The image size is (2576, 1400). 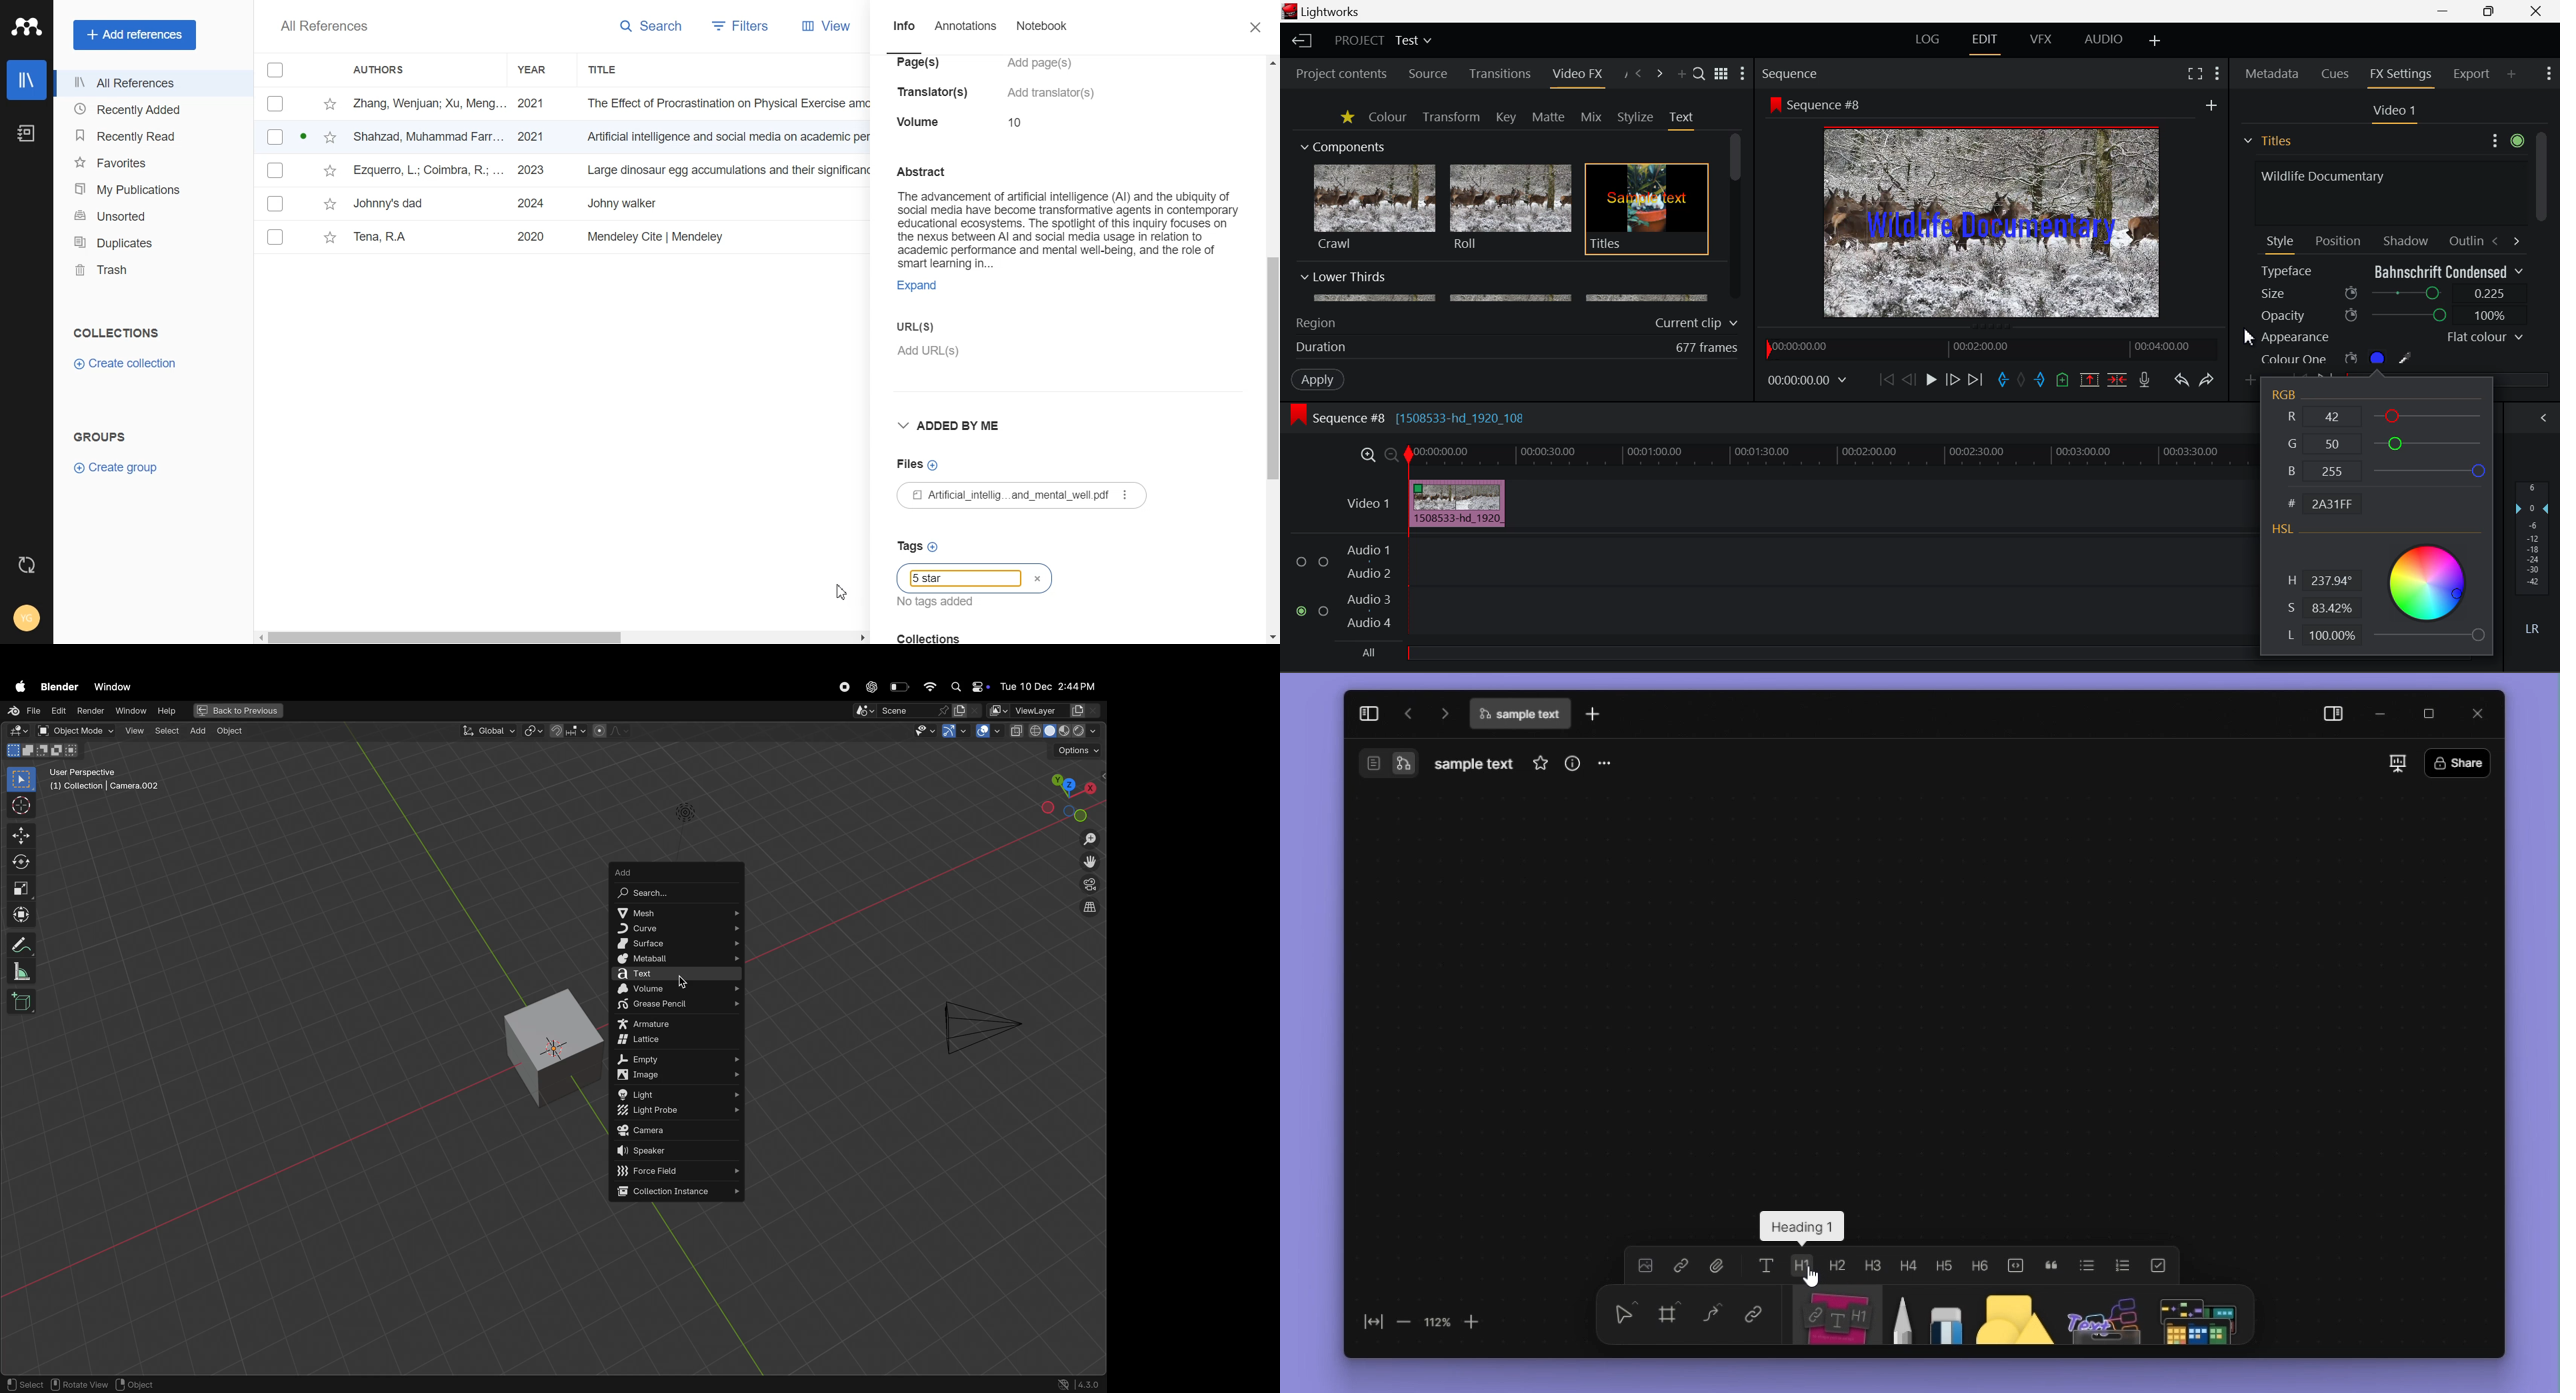 What do you see at coordinates (1978, 1264) in the screenshot?
I see `Heading 6` at bounding box center [1978, 1264].